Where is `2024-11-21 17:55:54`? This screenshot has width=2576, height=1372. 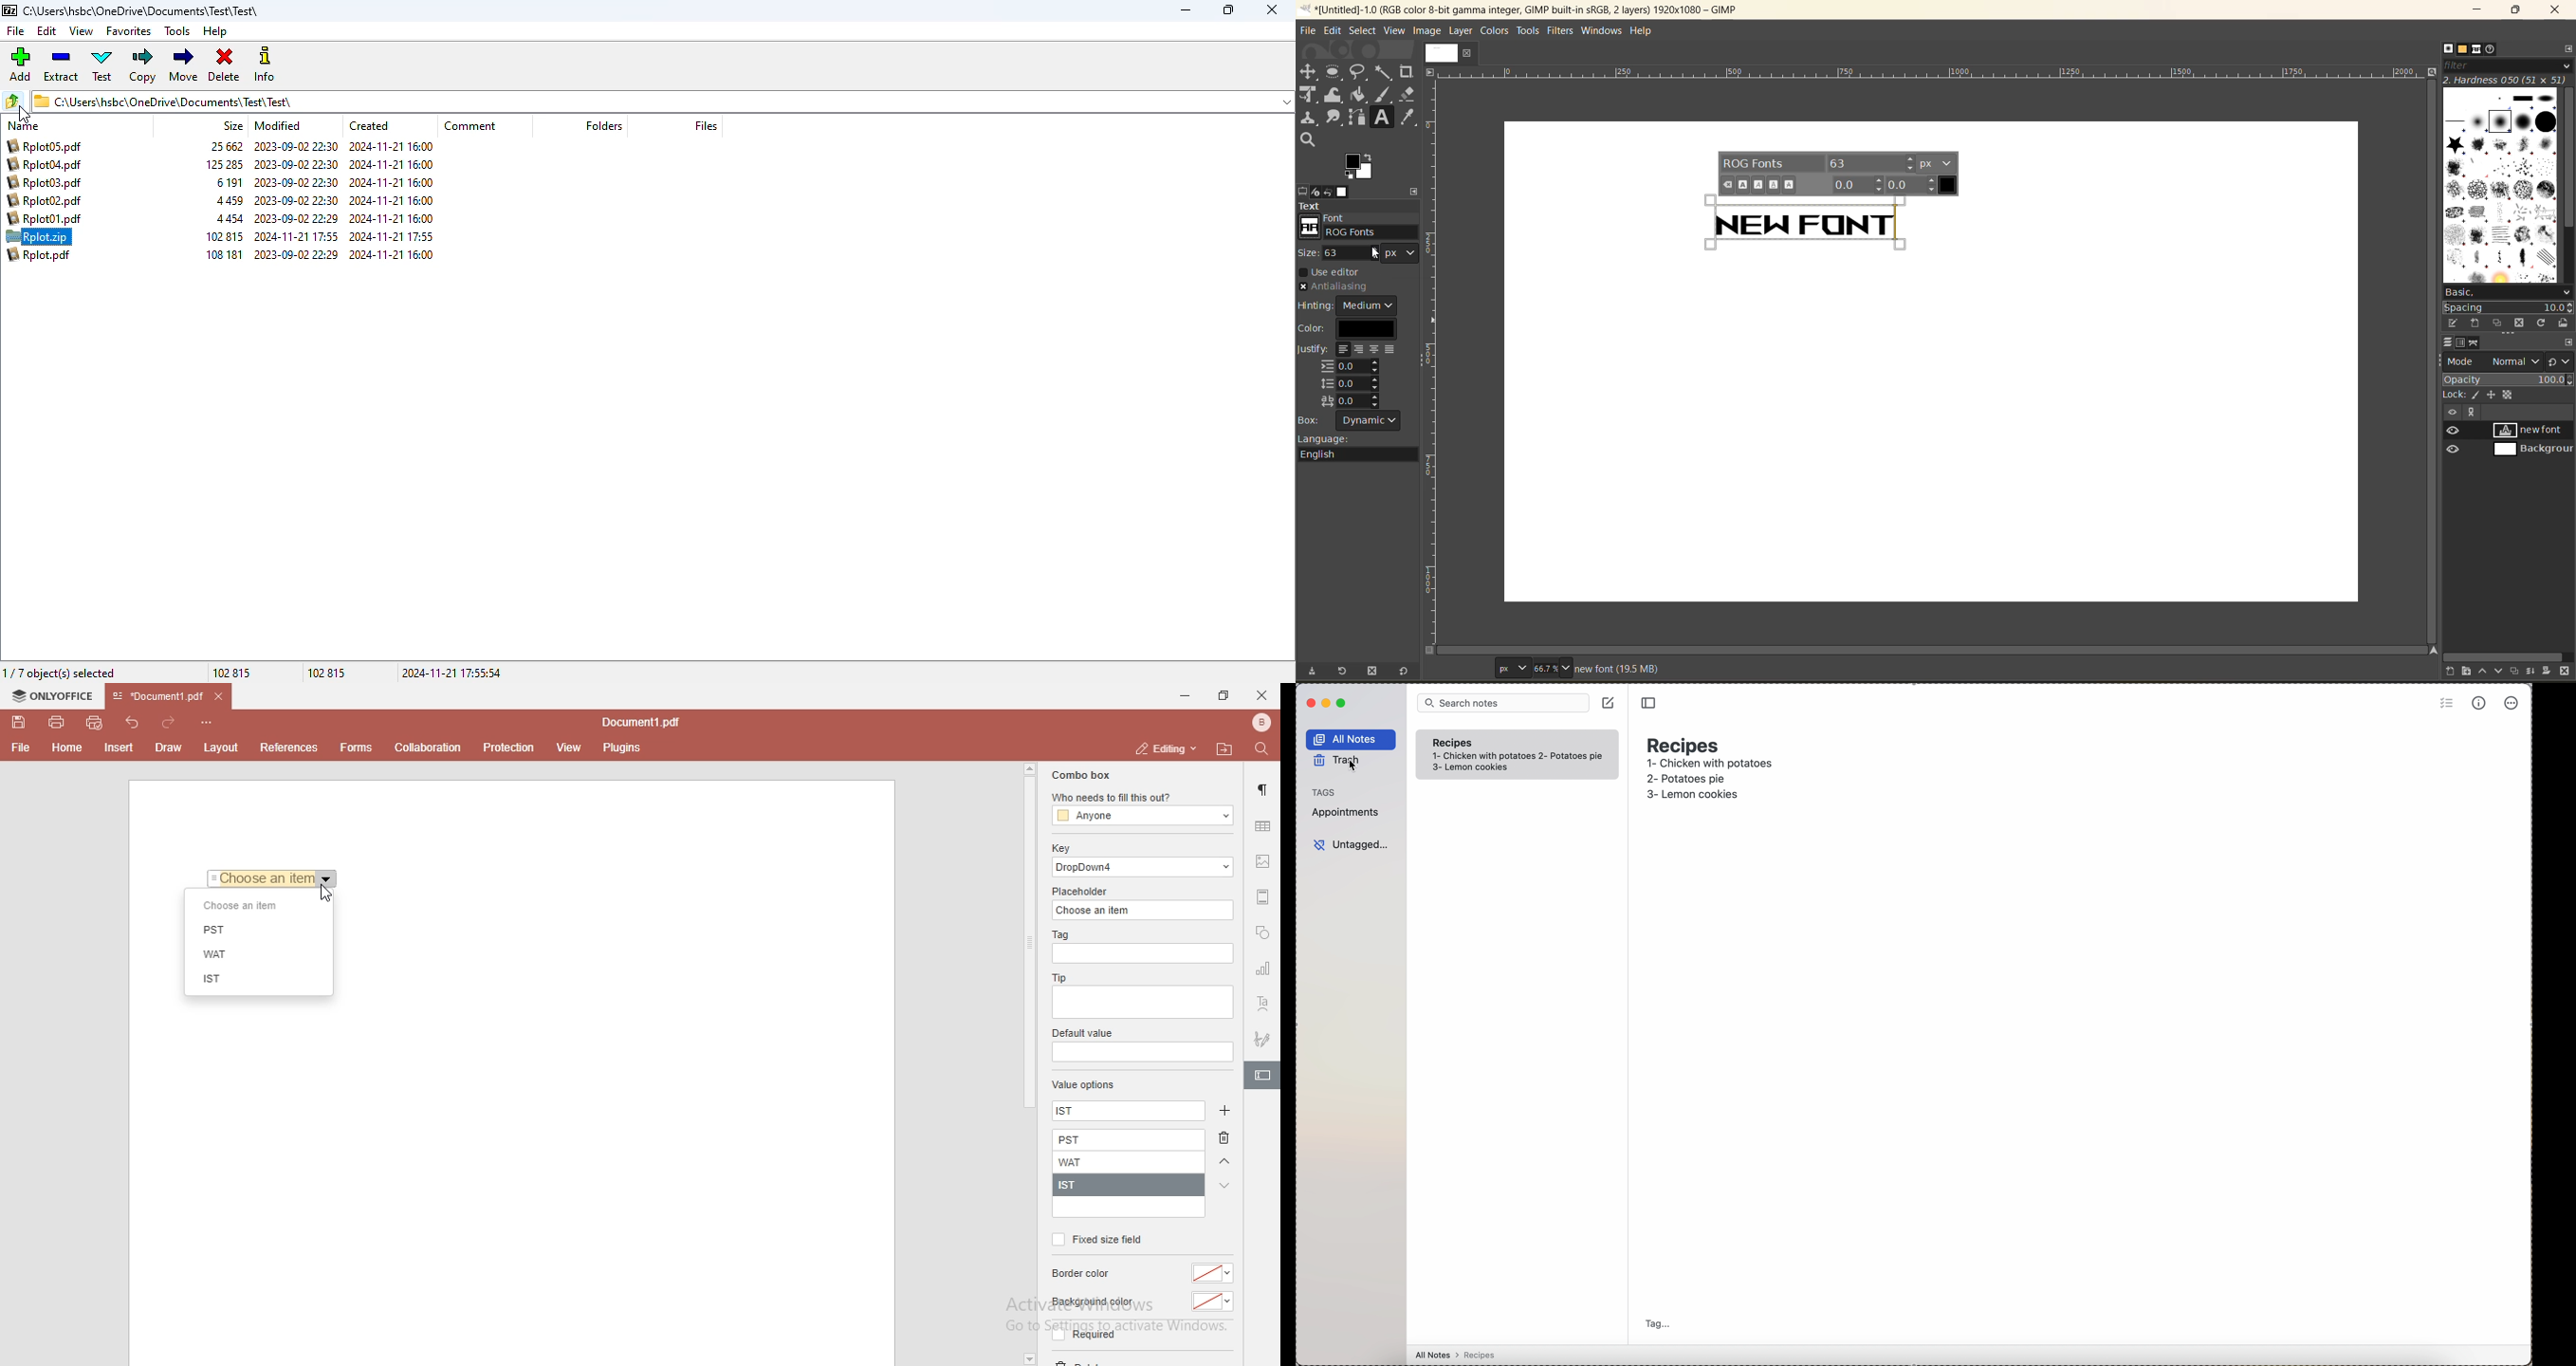 2024-11-21 17:55:54 is located at coordinates (451, 673).